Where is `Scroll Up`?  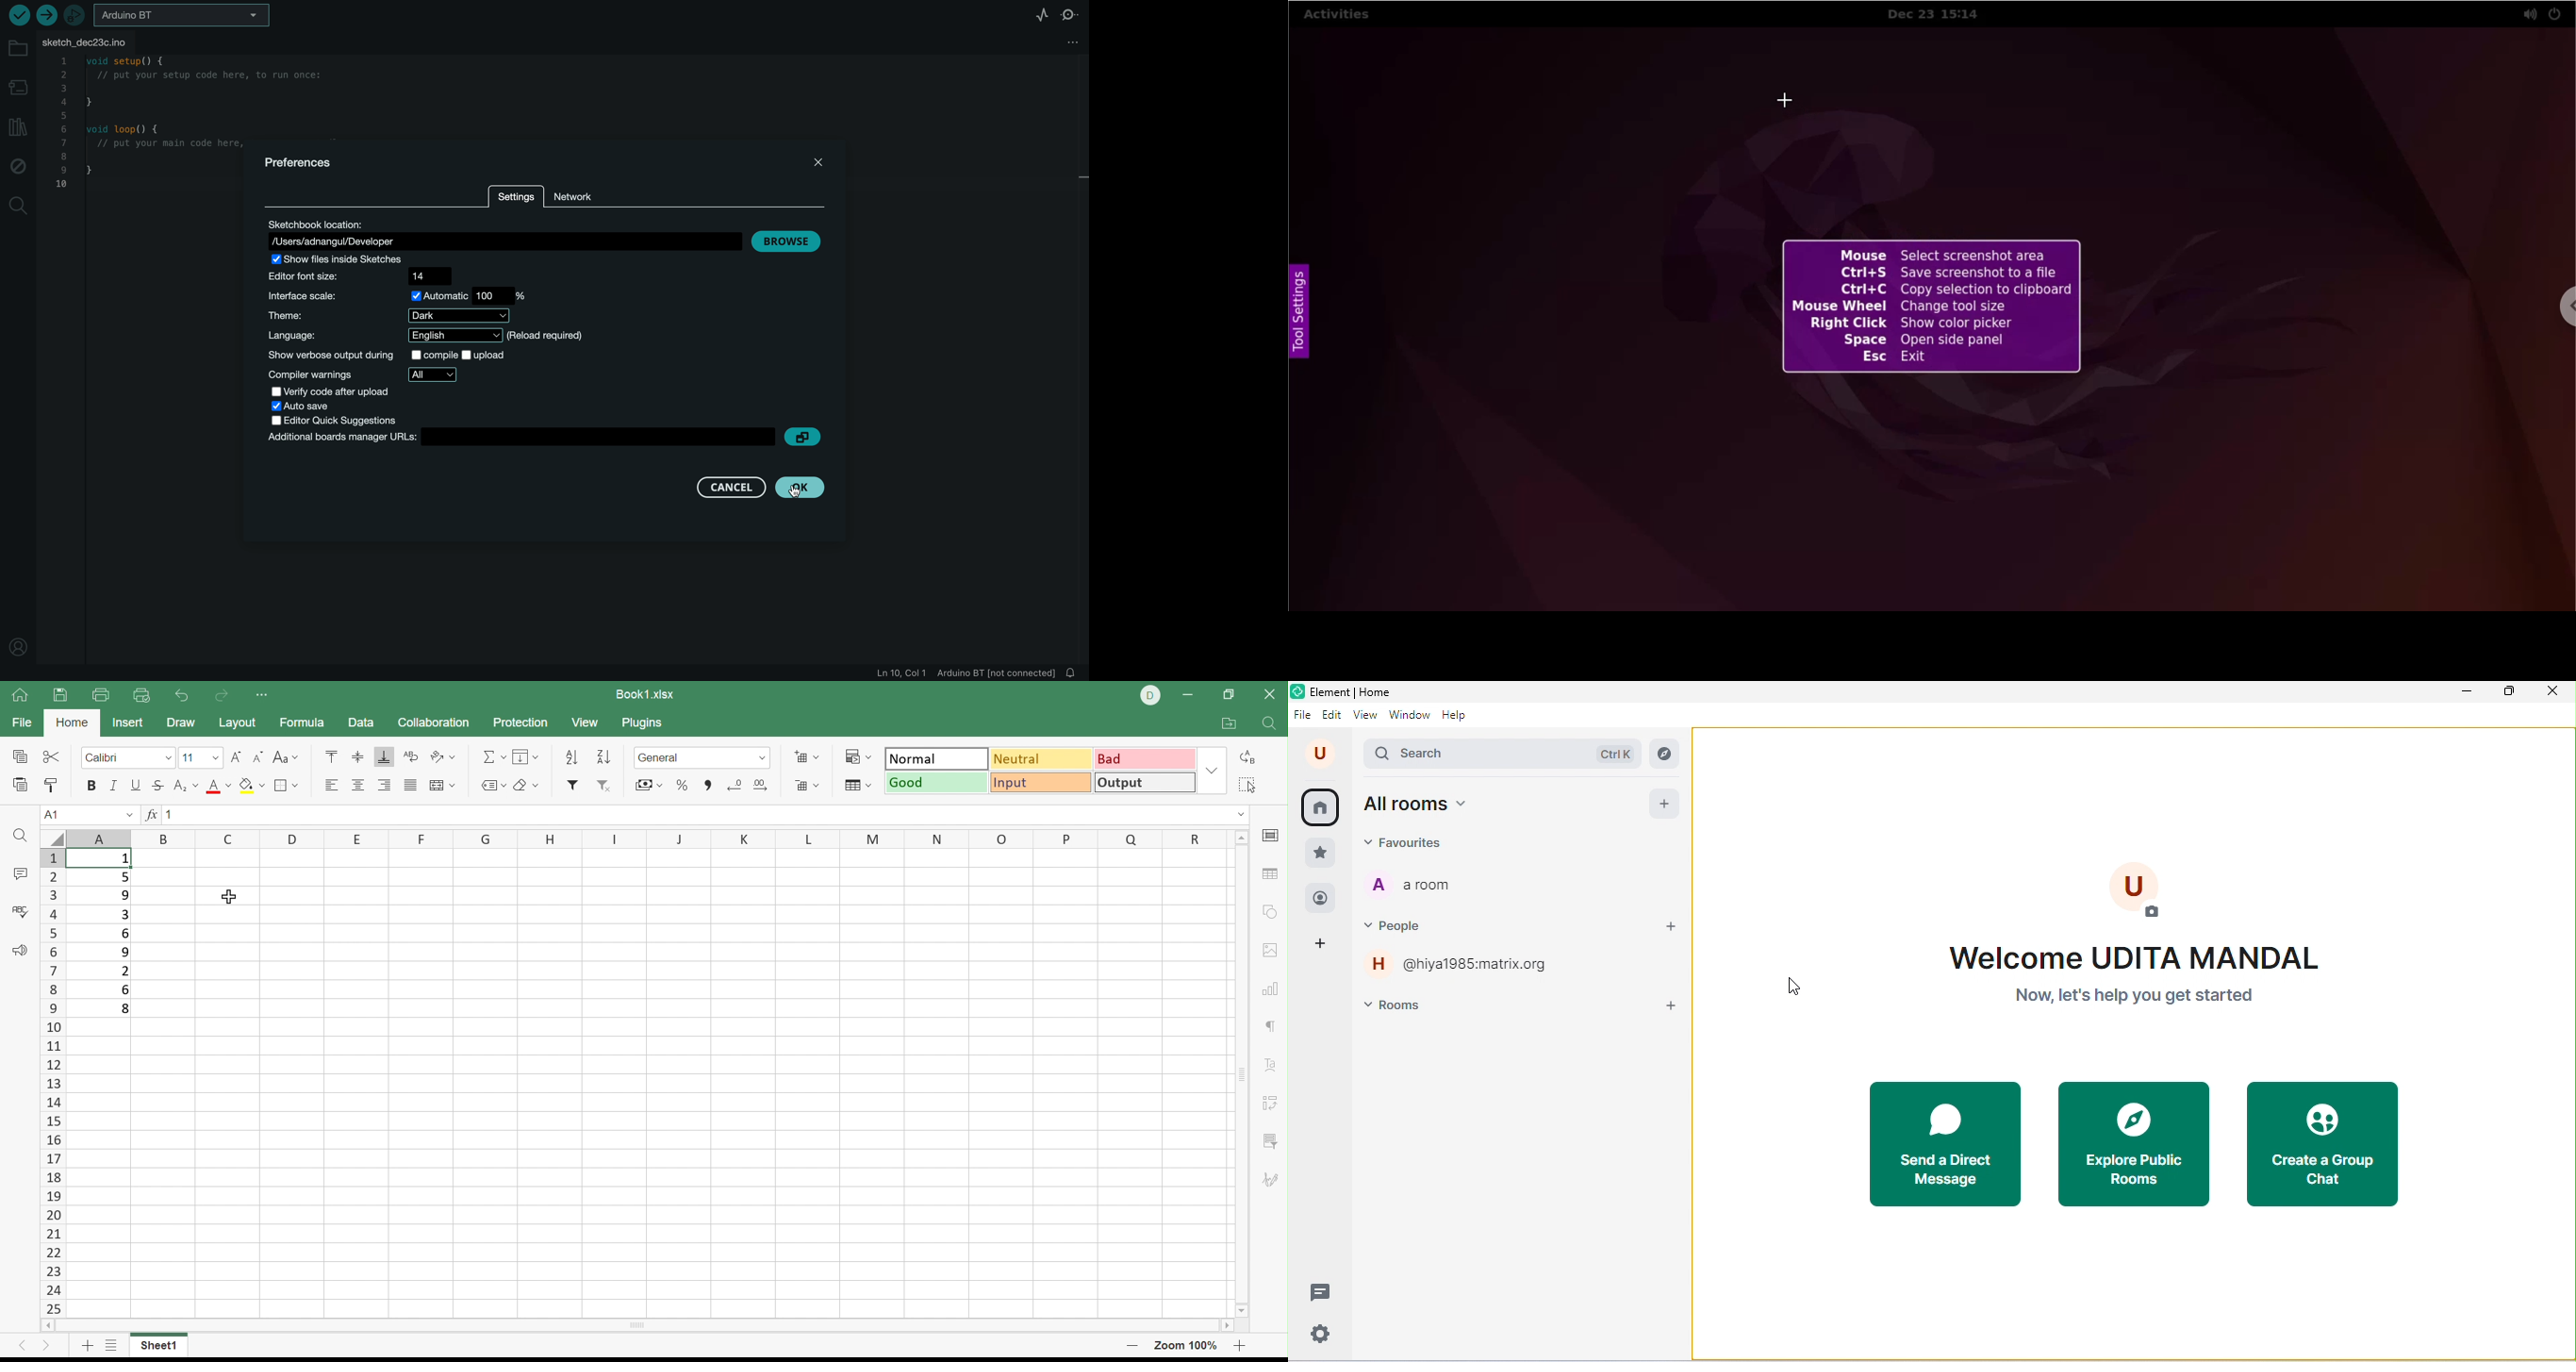 Scroll Up is located at coordinates (1242, 838).